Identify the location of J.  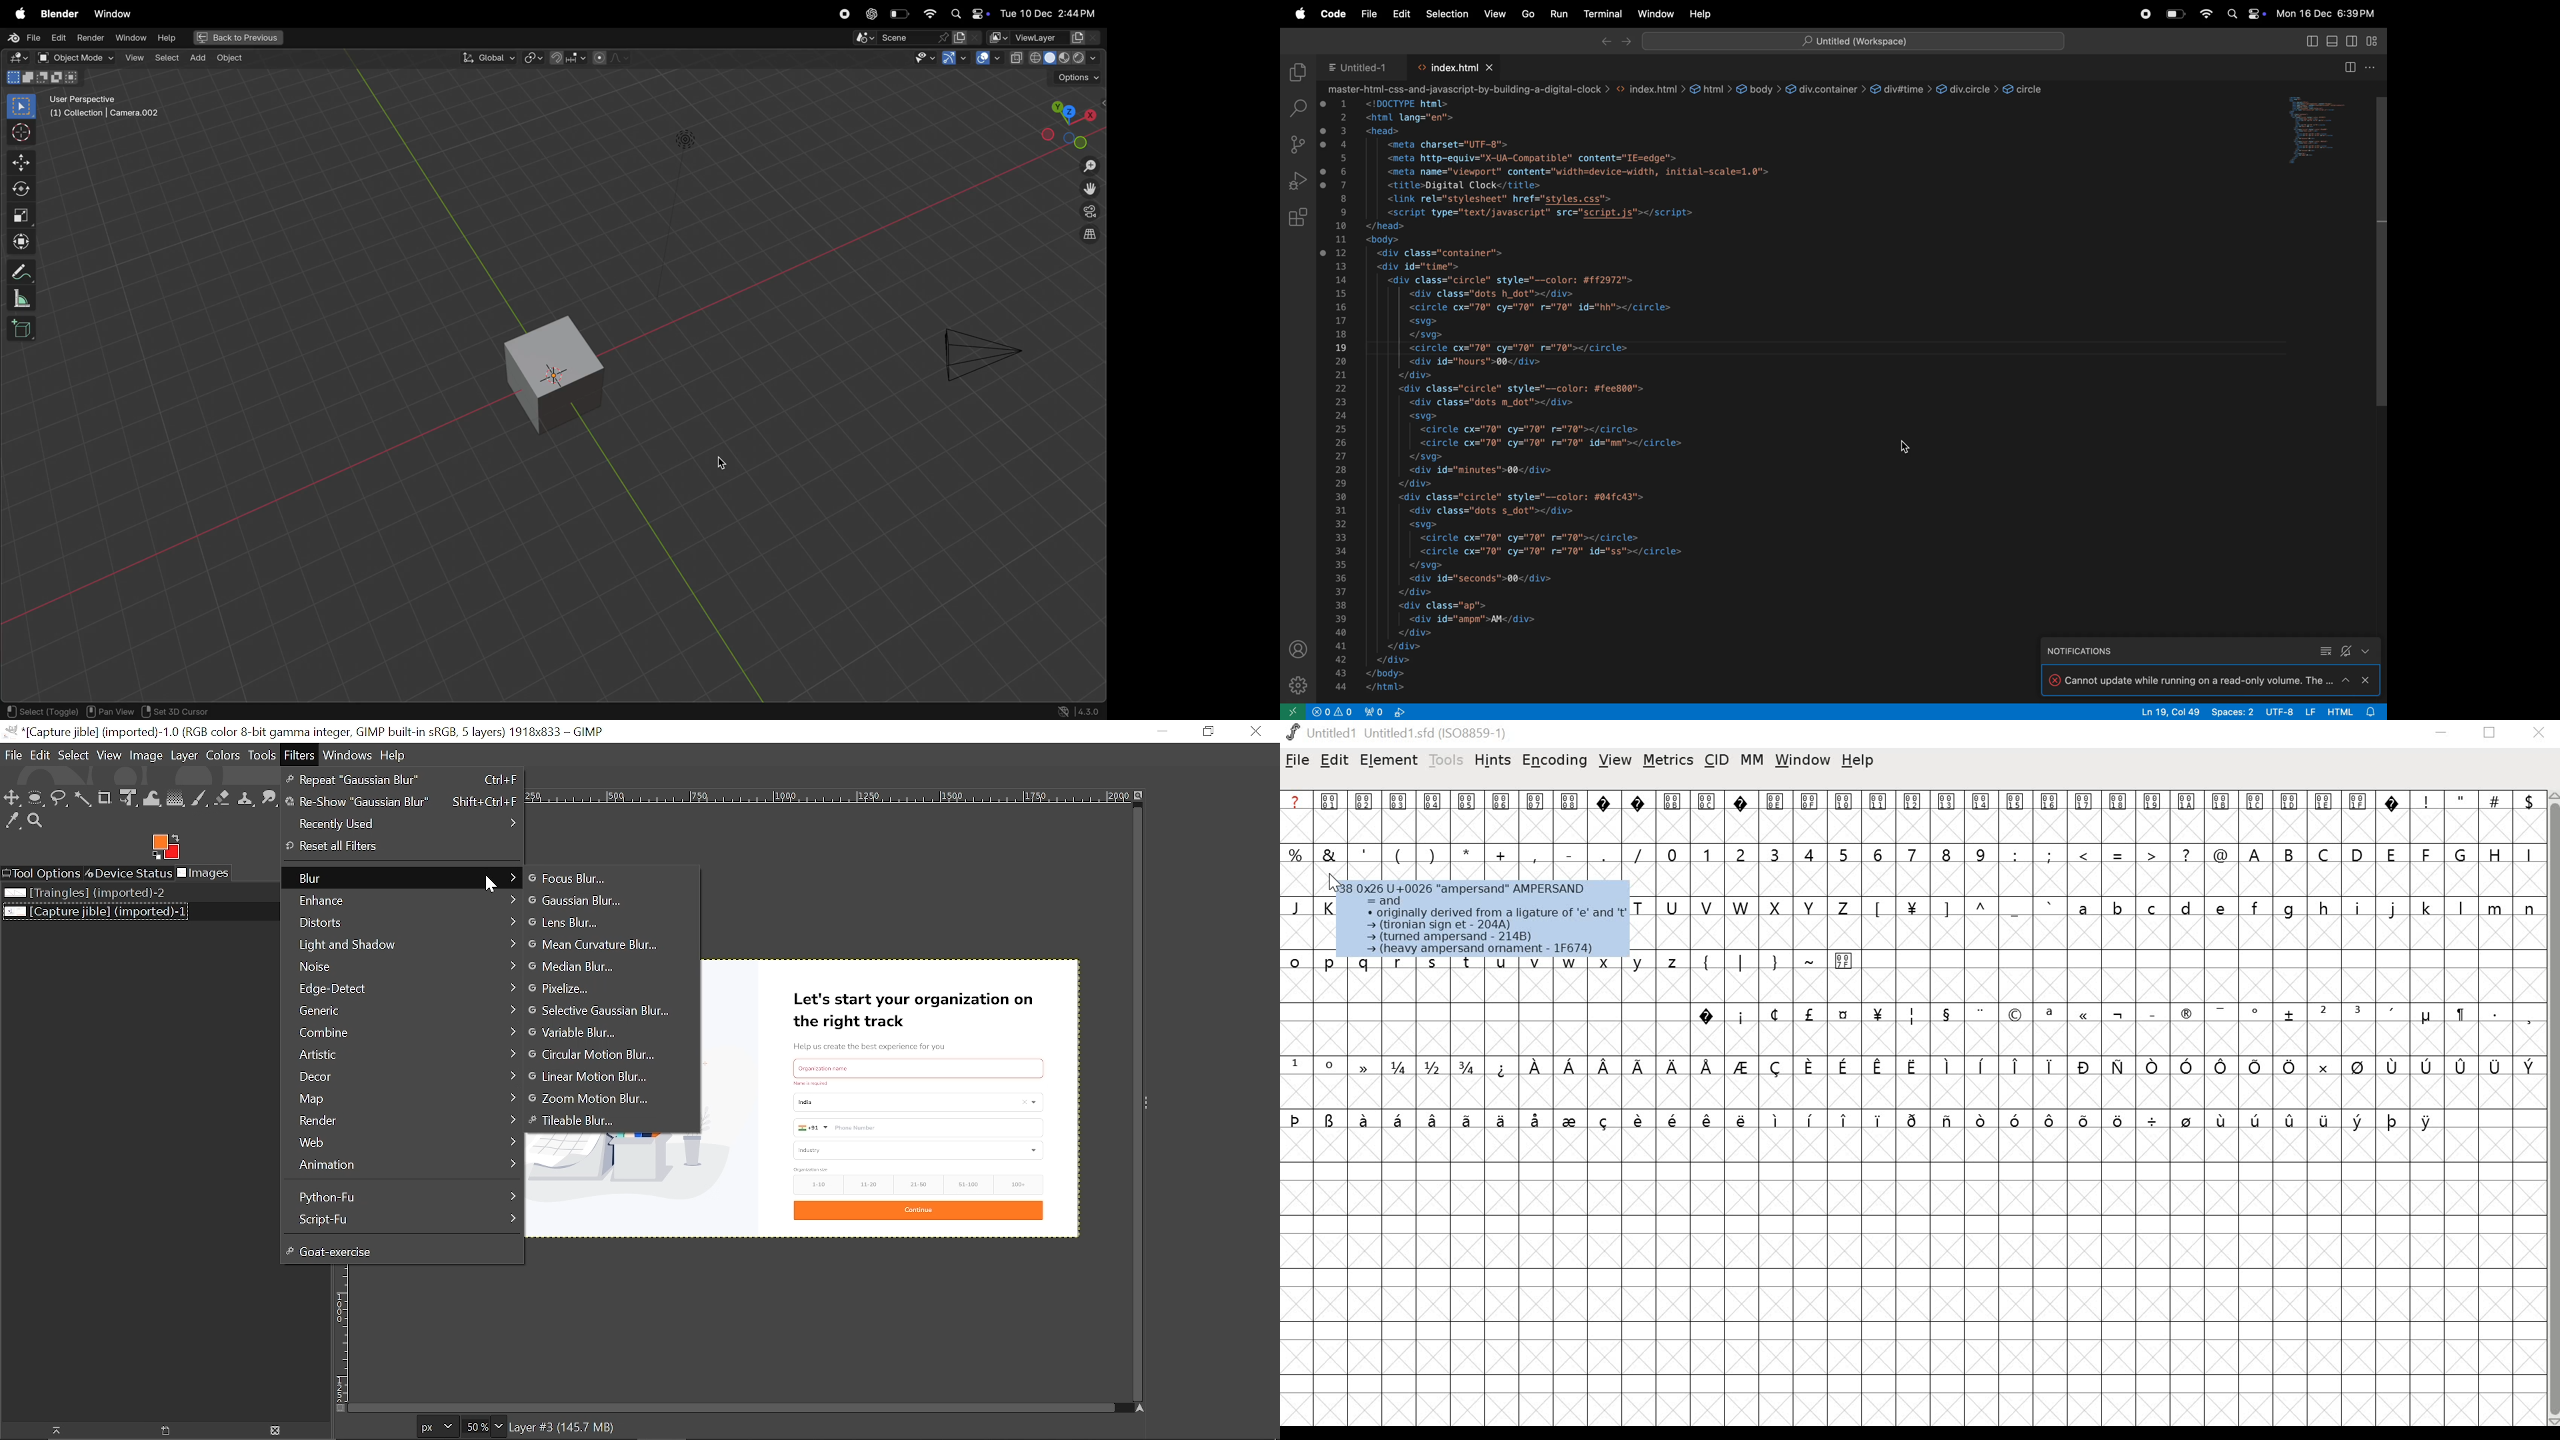
(1297, 907).